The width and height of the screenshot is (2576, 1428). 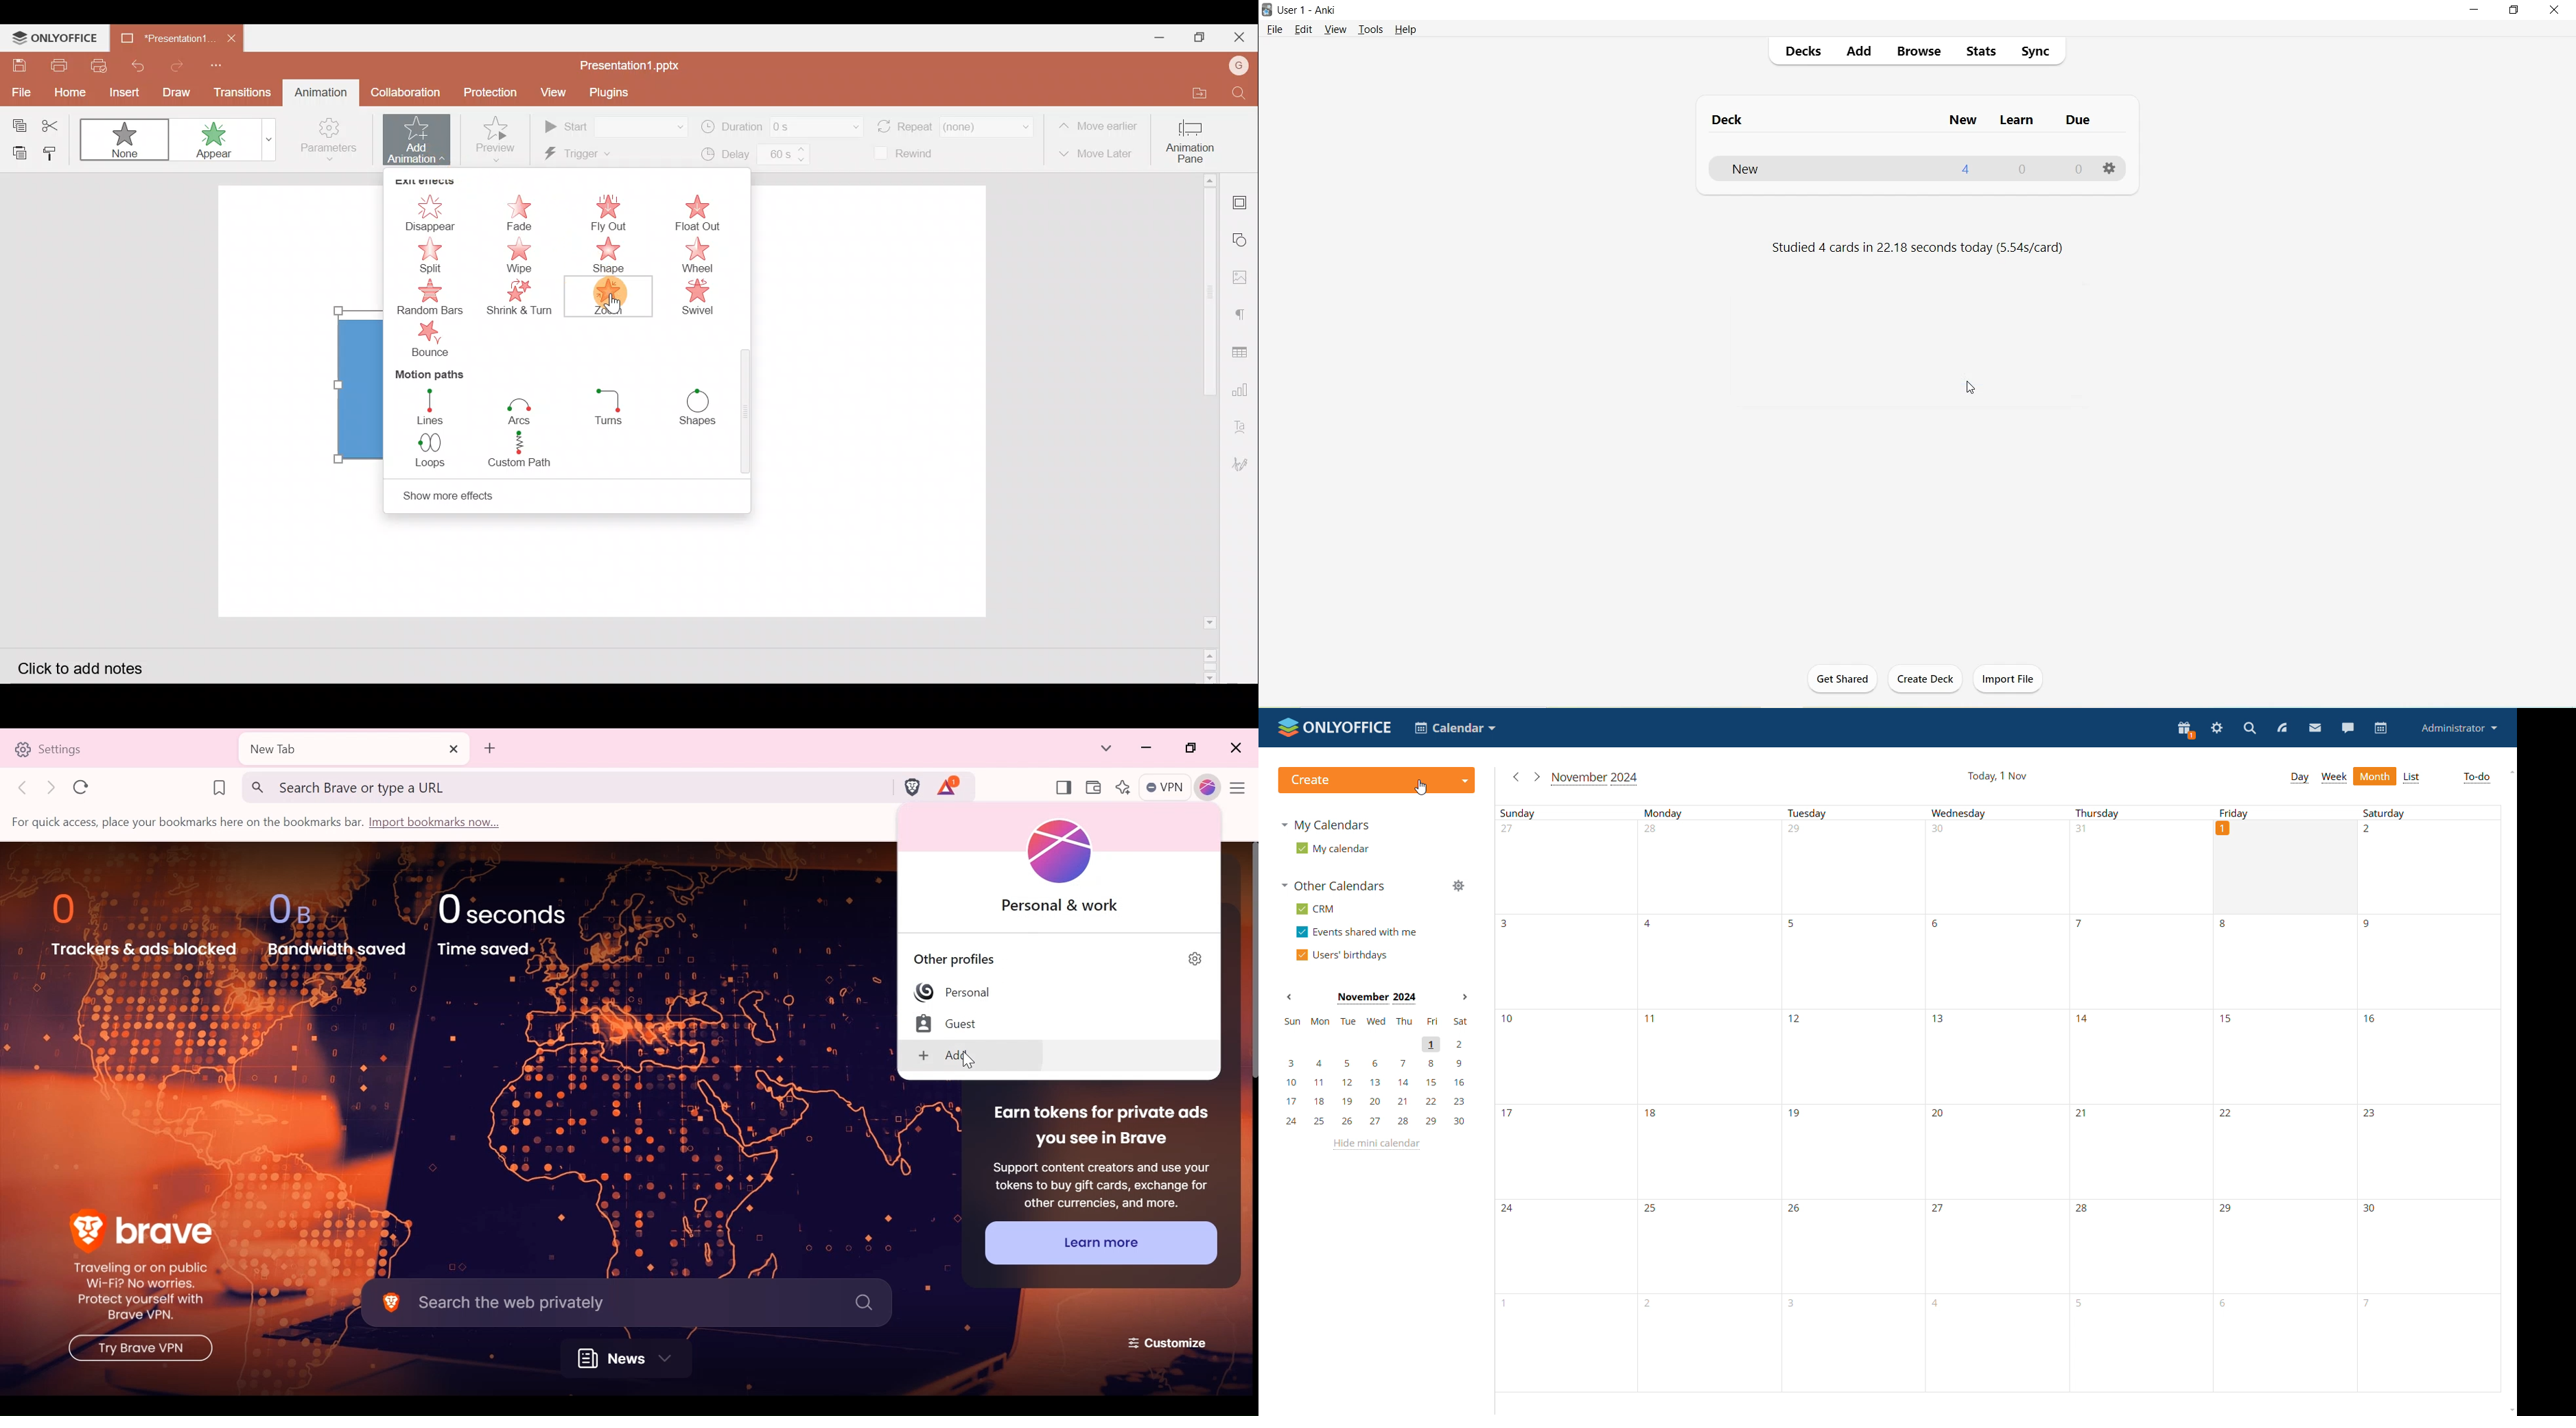 What do you see at coordinates (1335, 30) in the screenshot?
I see `View` at bounding box center [1335, 30].